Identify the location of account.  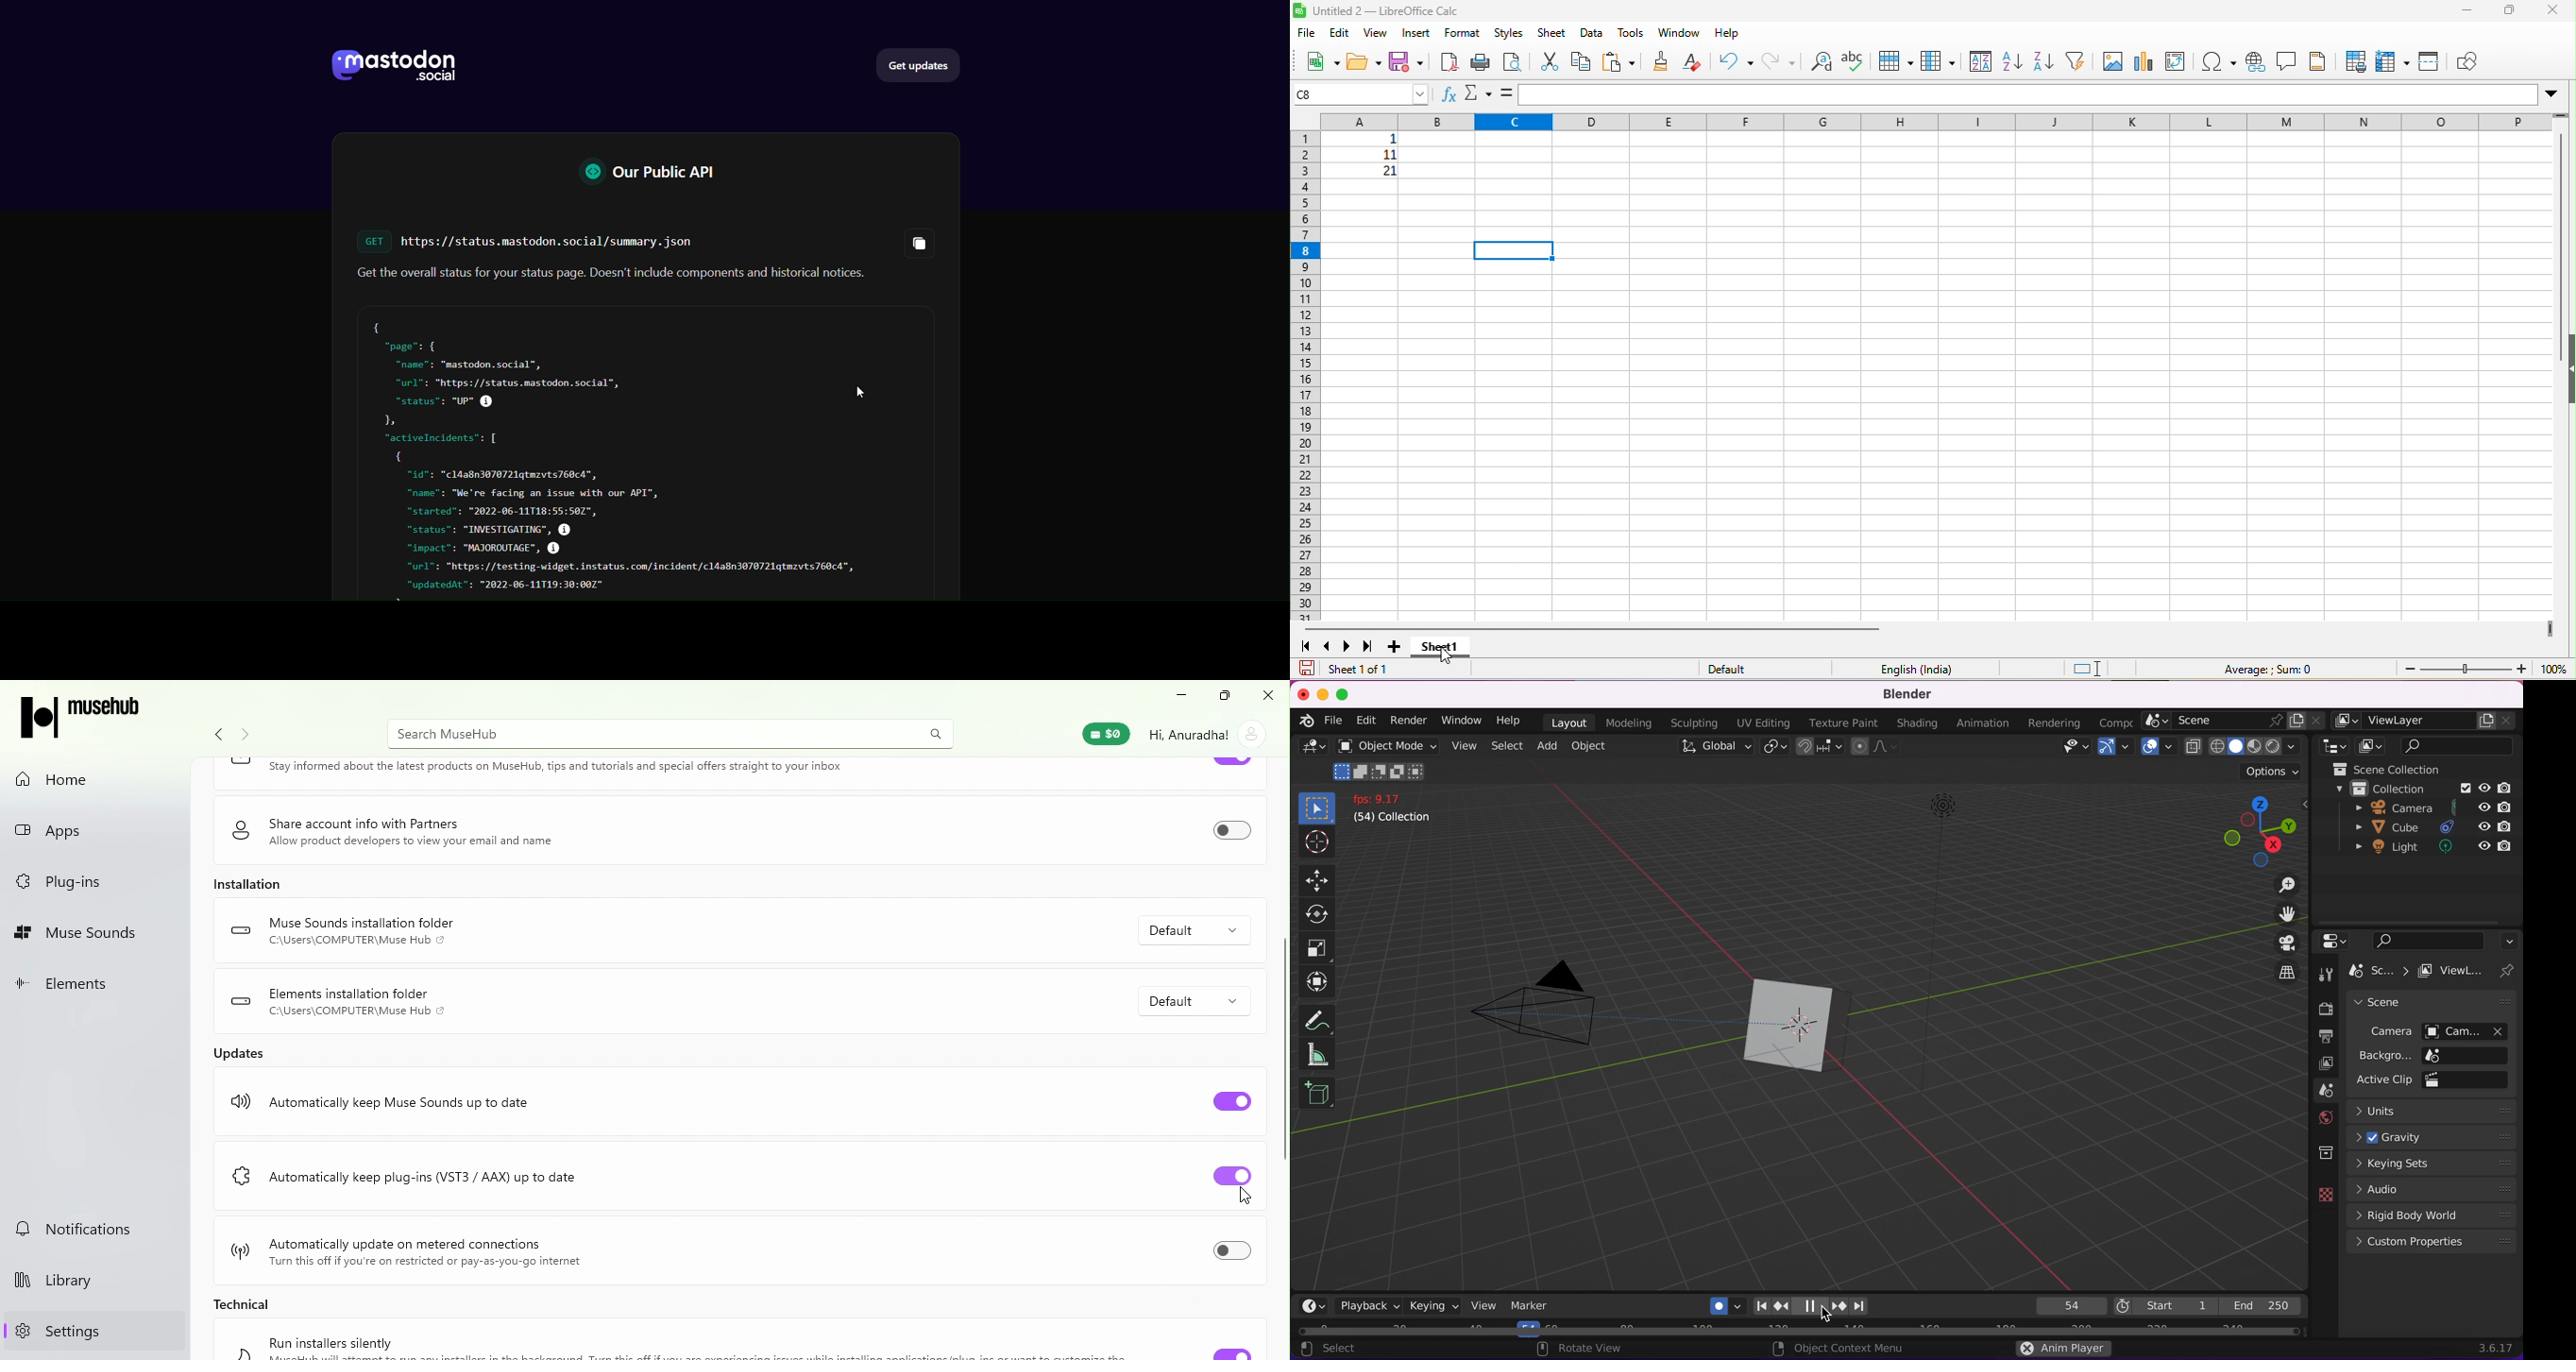
(1253, 736).